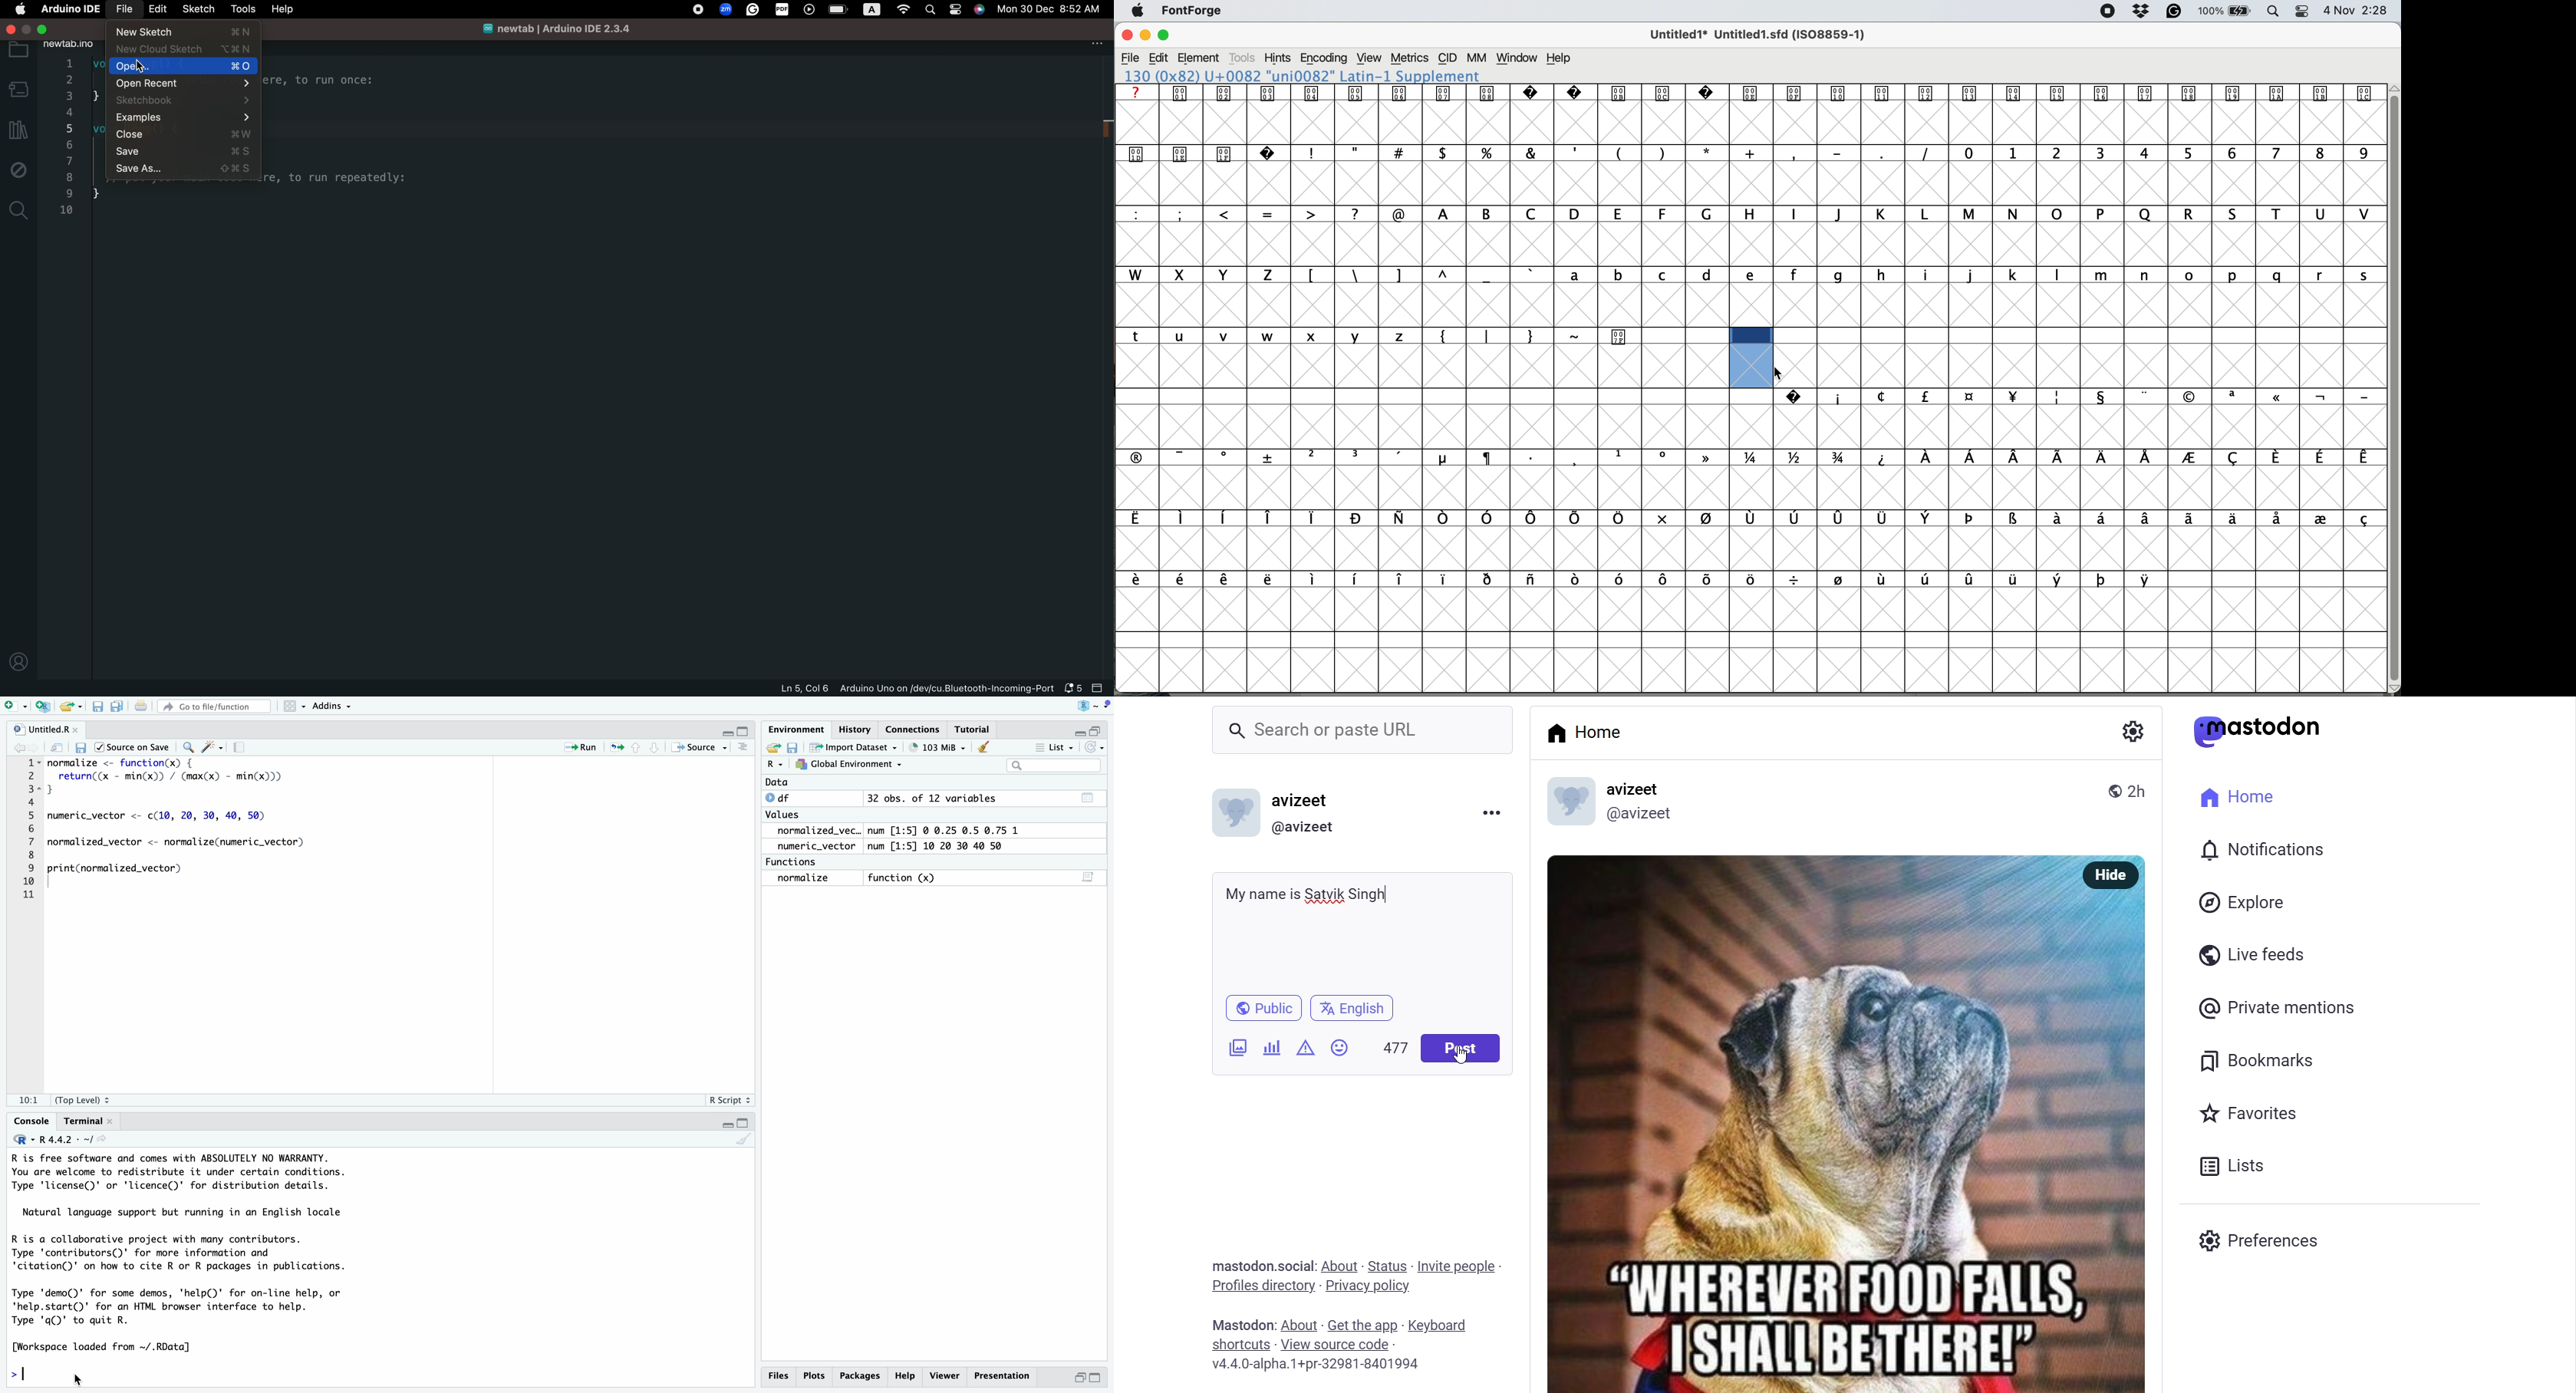  What do you see at coordinates (1089, 878) in the screenshot?
I see `Data/Table` at bounding box center [1089, 878].